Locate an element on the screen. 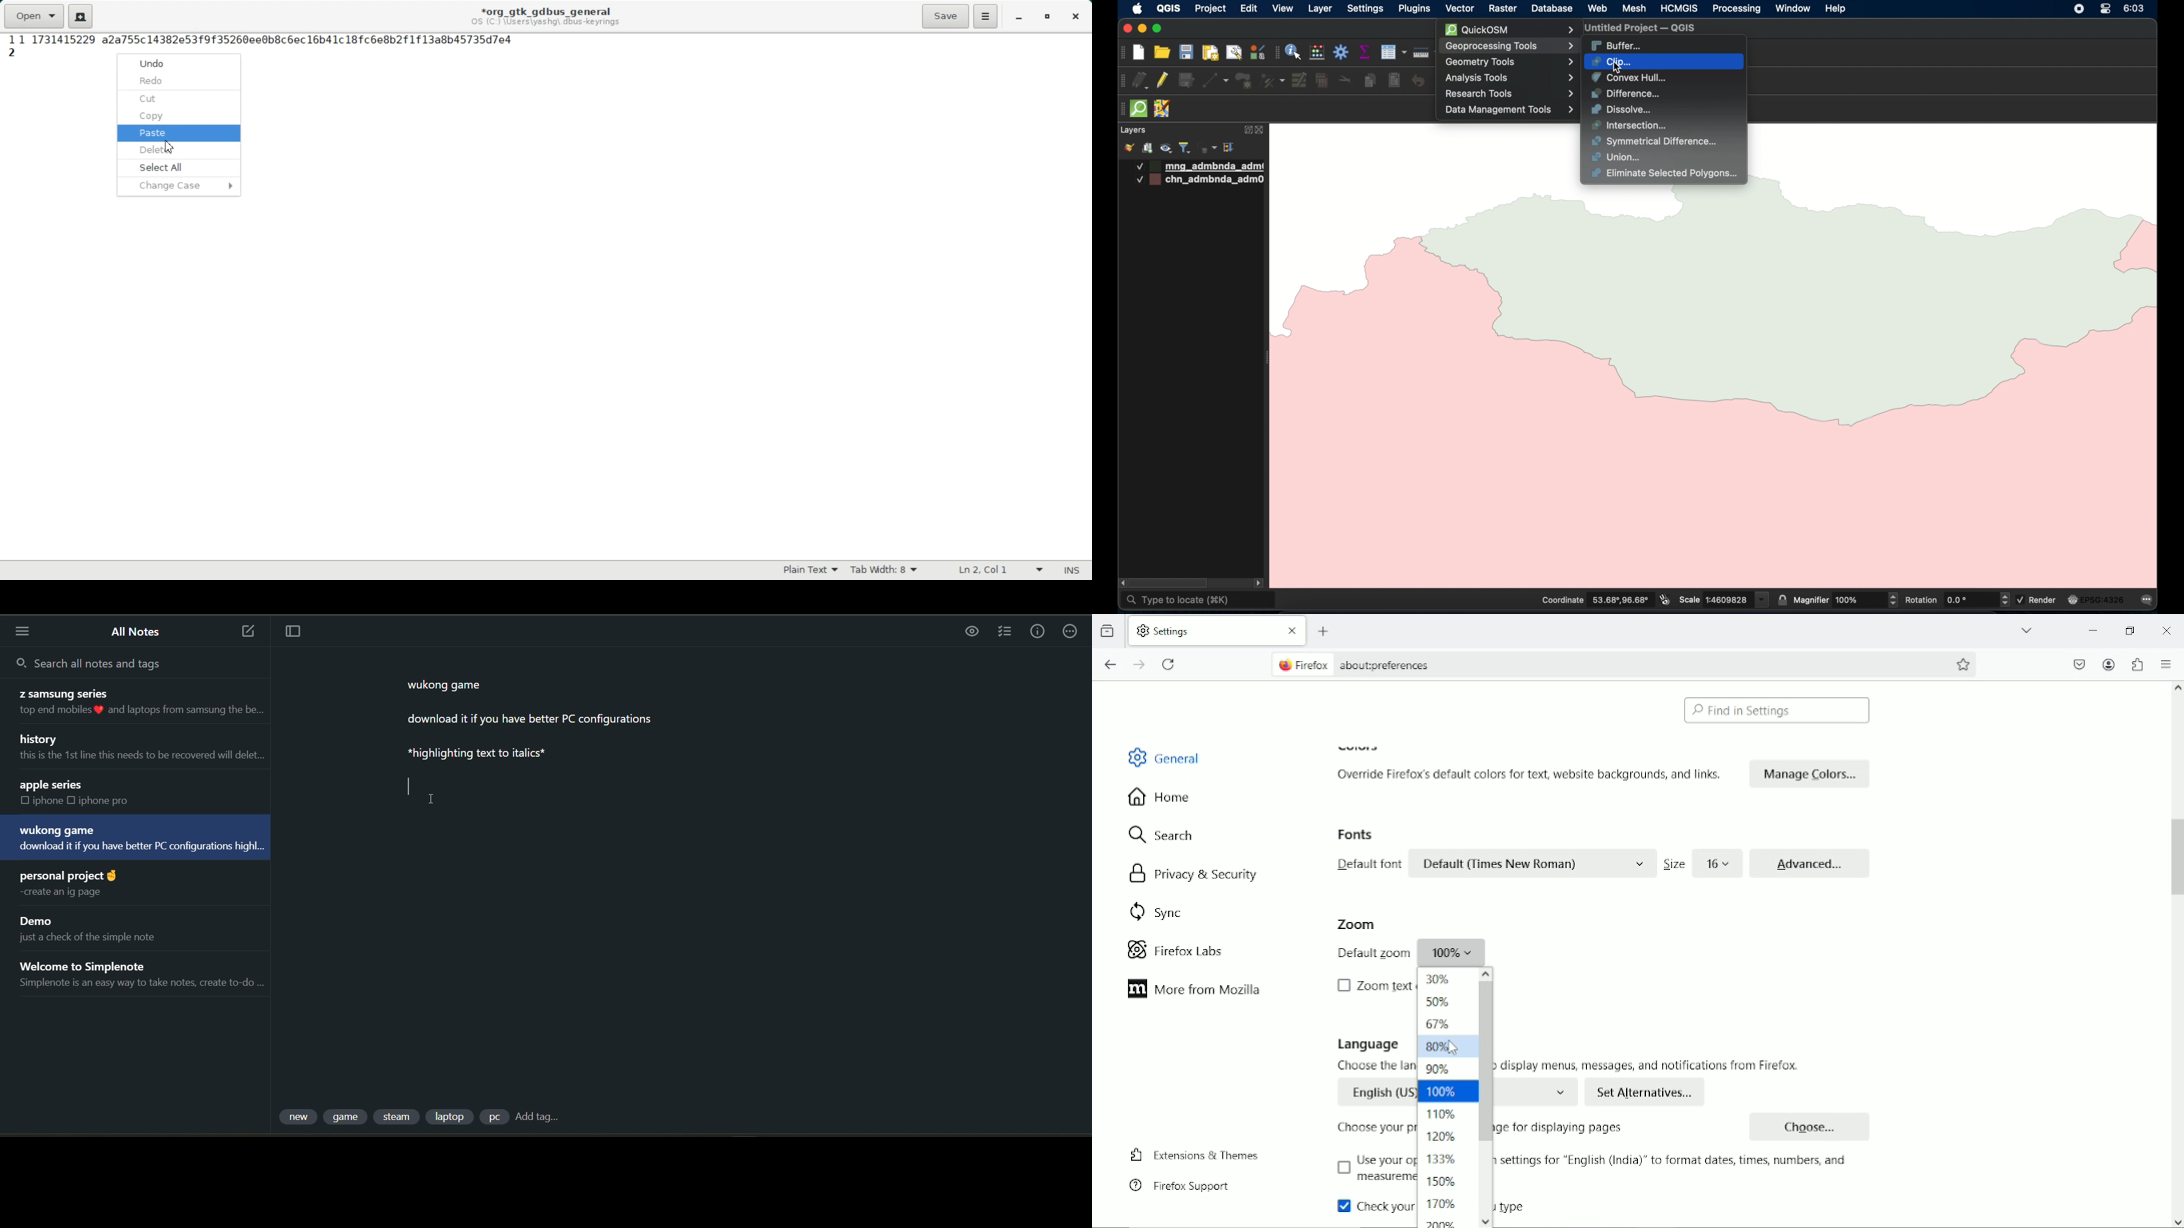 Image resolution: width=2184 pixels, height=1232 pixels. styling manager is located at coordinates (1257, 52).